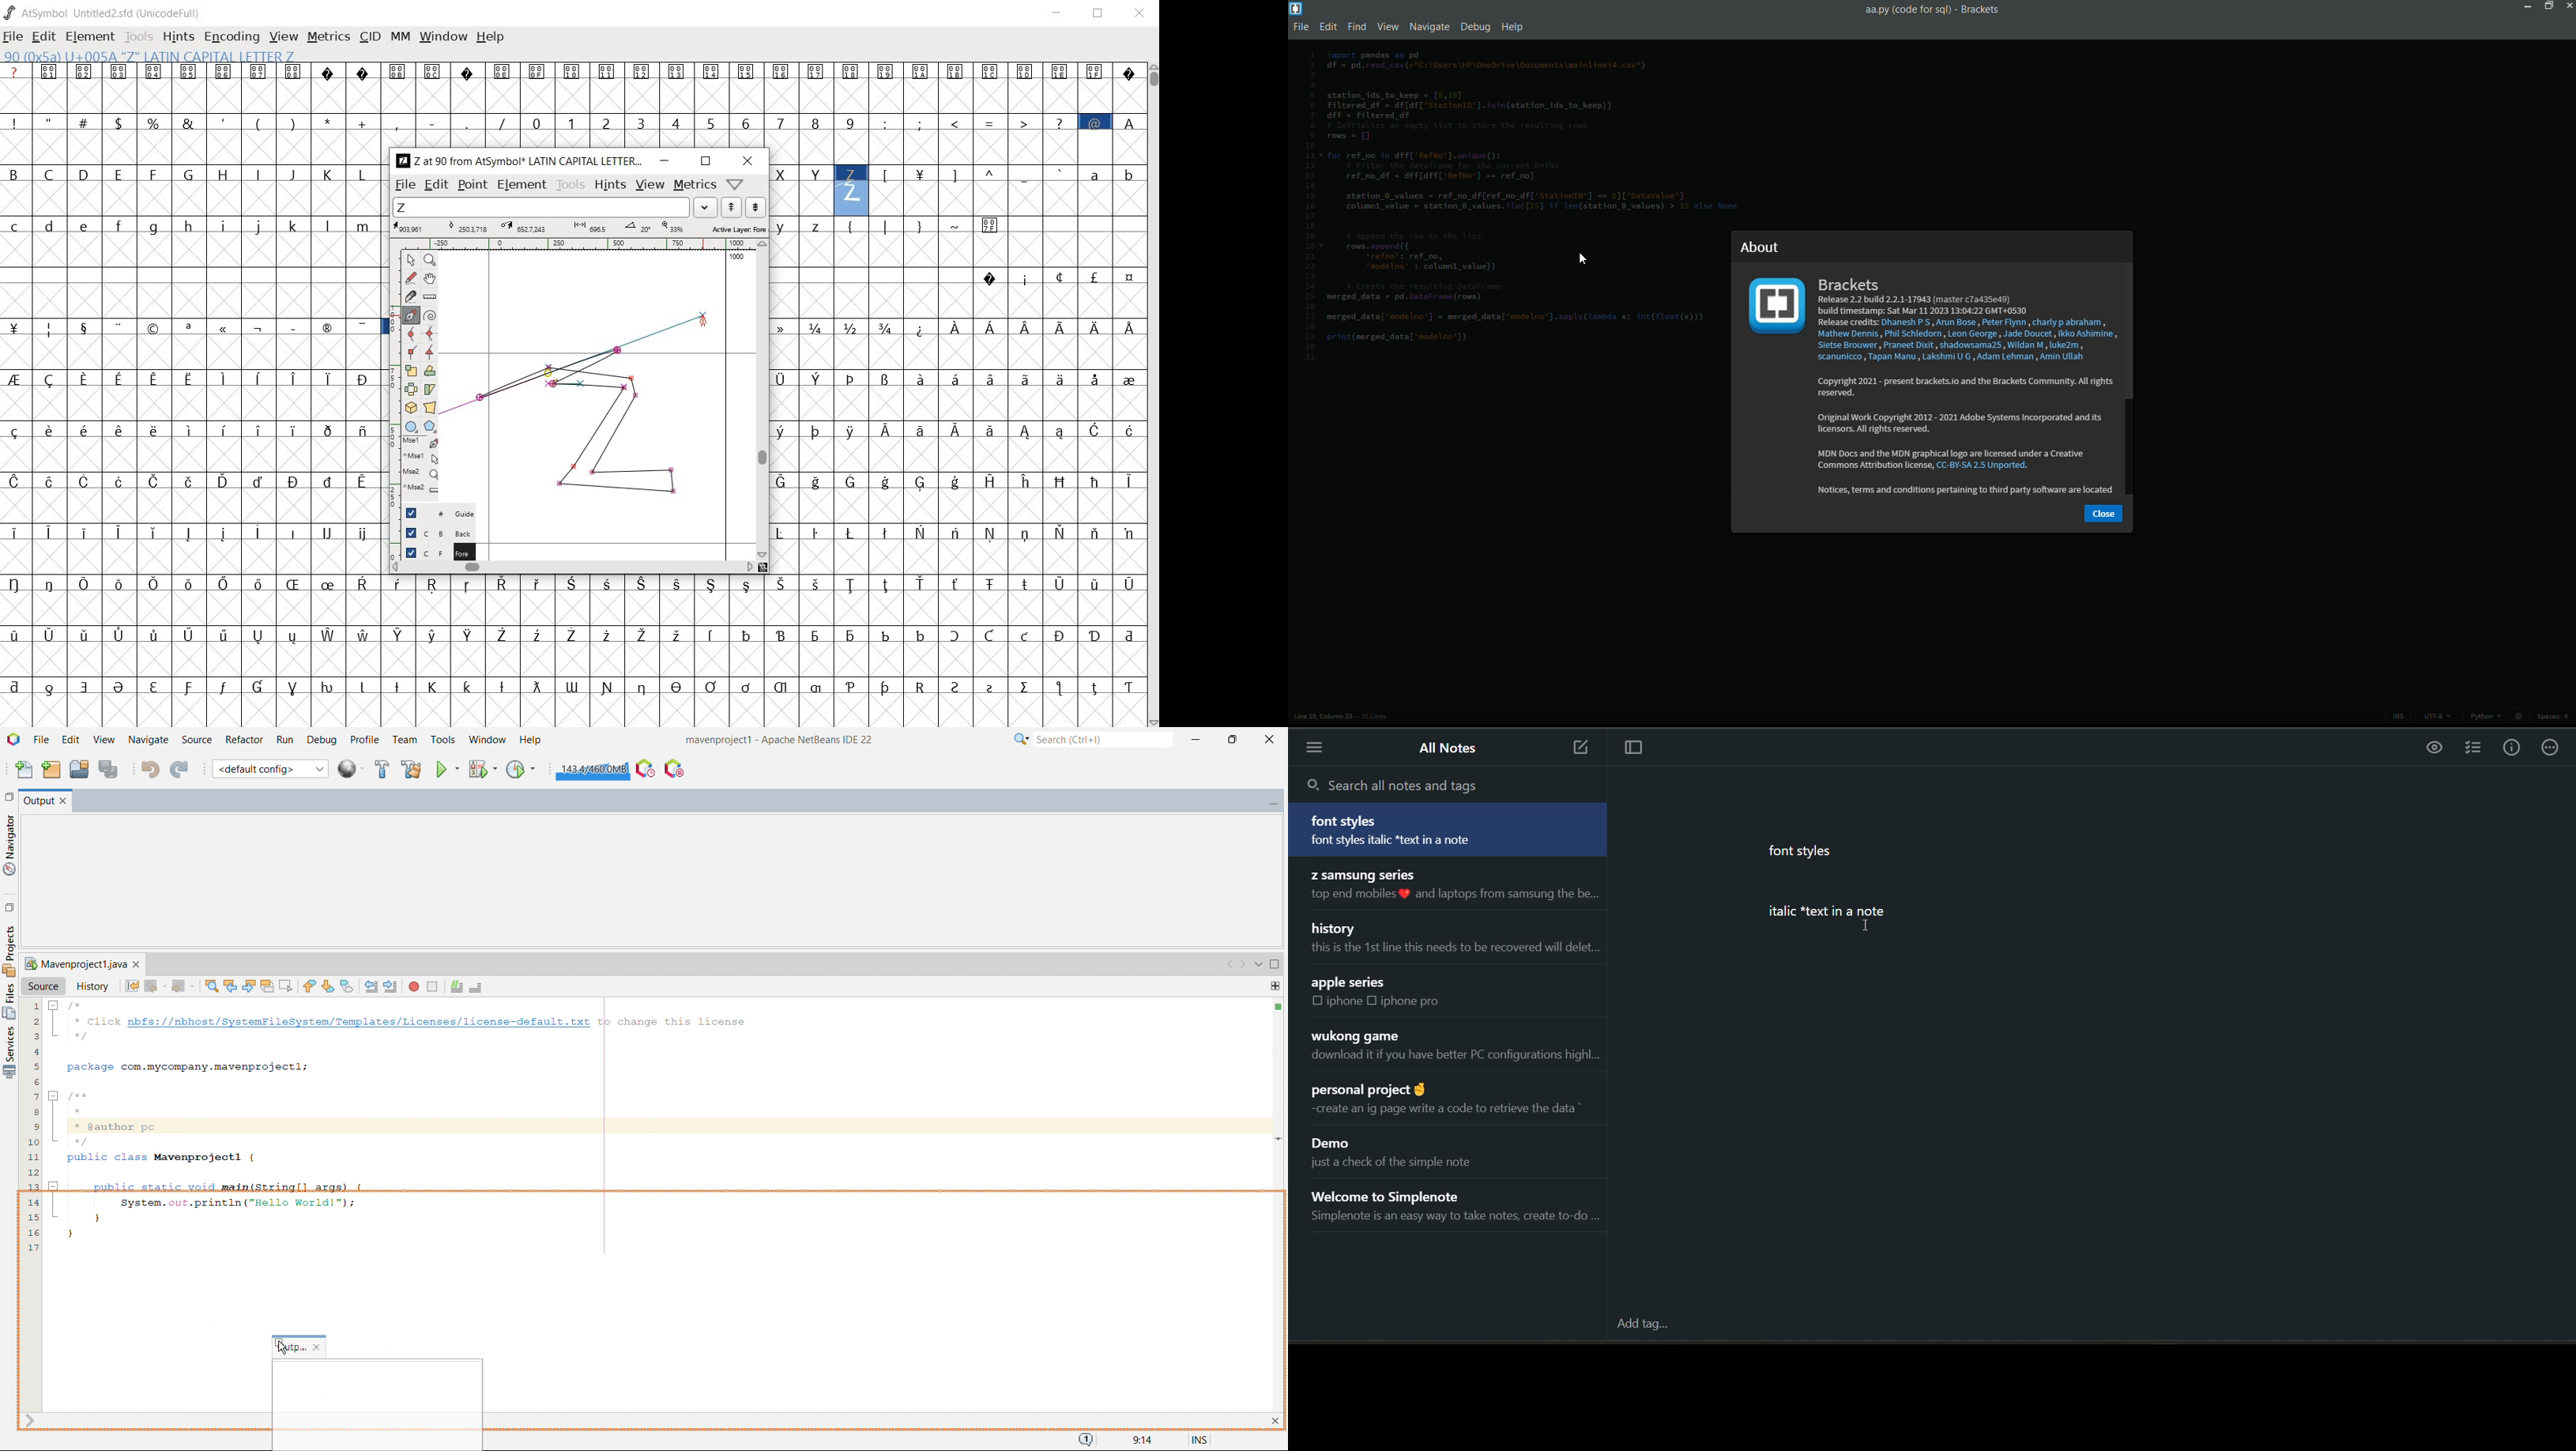 This screenshot has height=1456, width=2576. What do you see at coordinates (1429, 26) in the screenshot?
I see `navigate menu` at bounding box center [1429, 26].